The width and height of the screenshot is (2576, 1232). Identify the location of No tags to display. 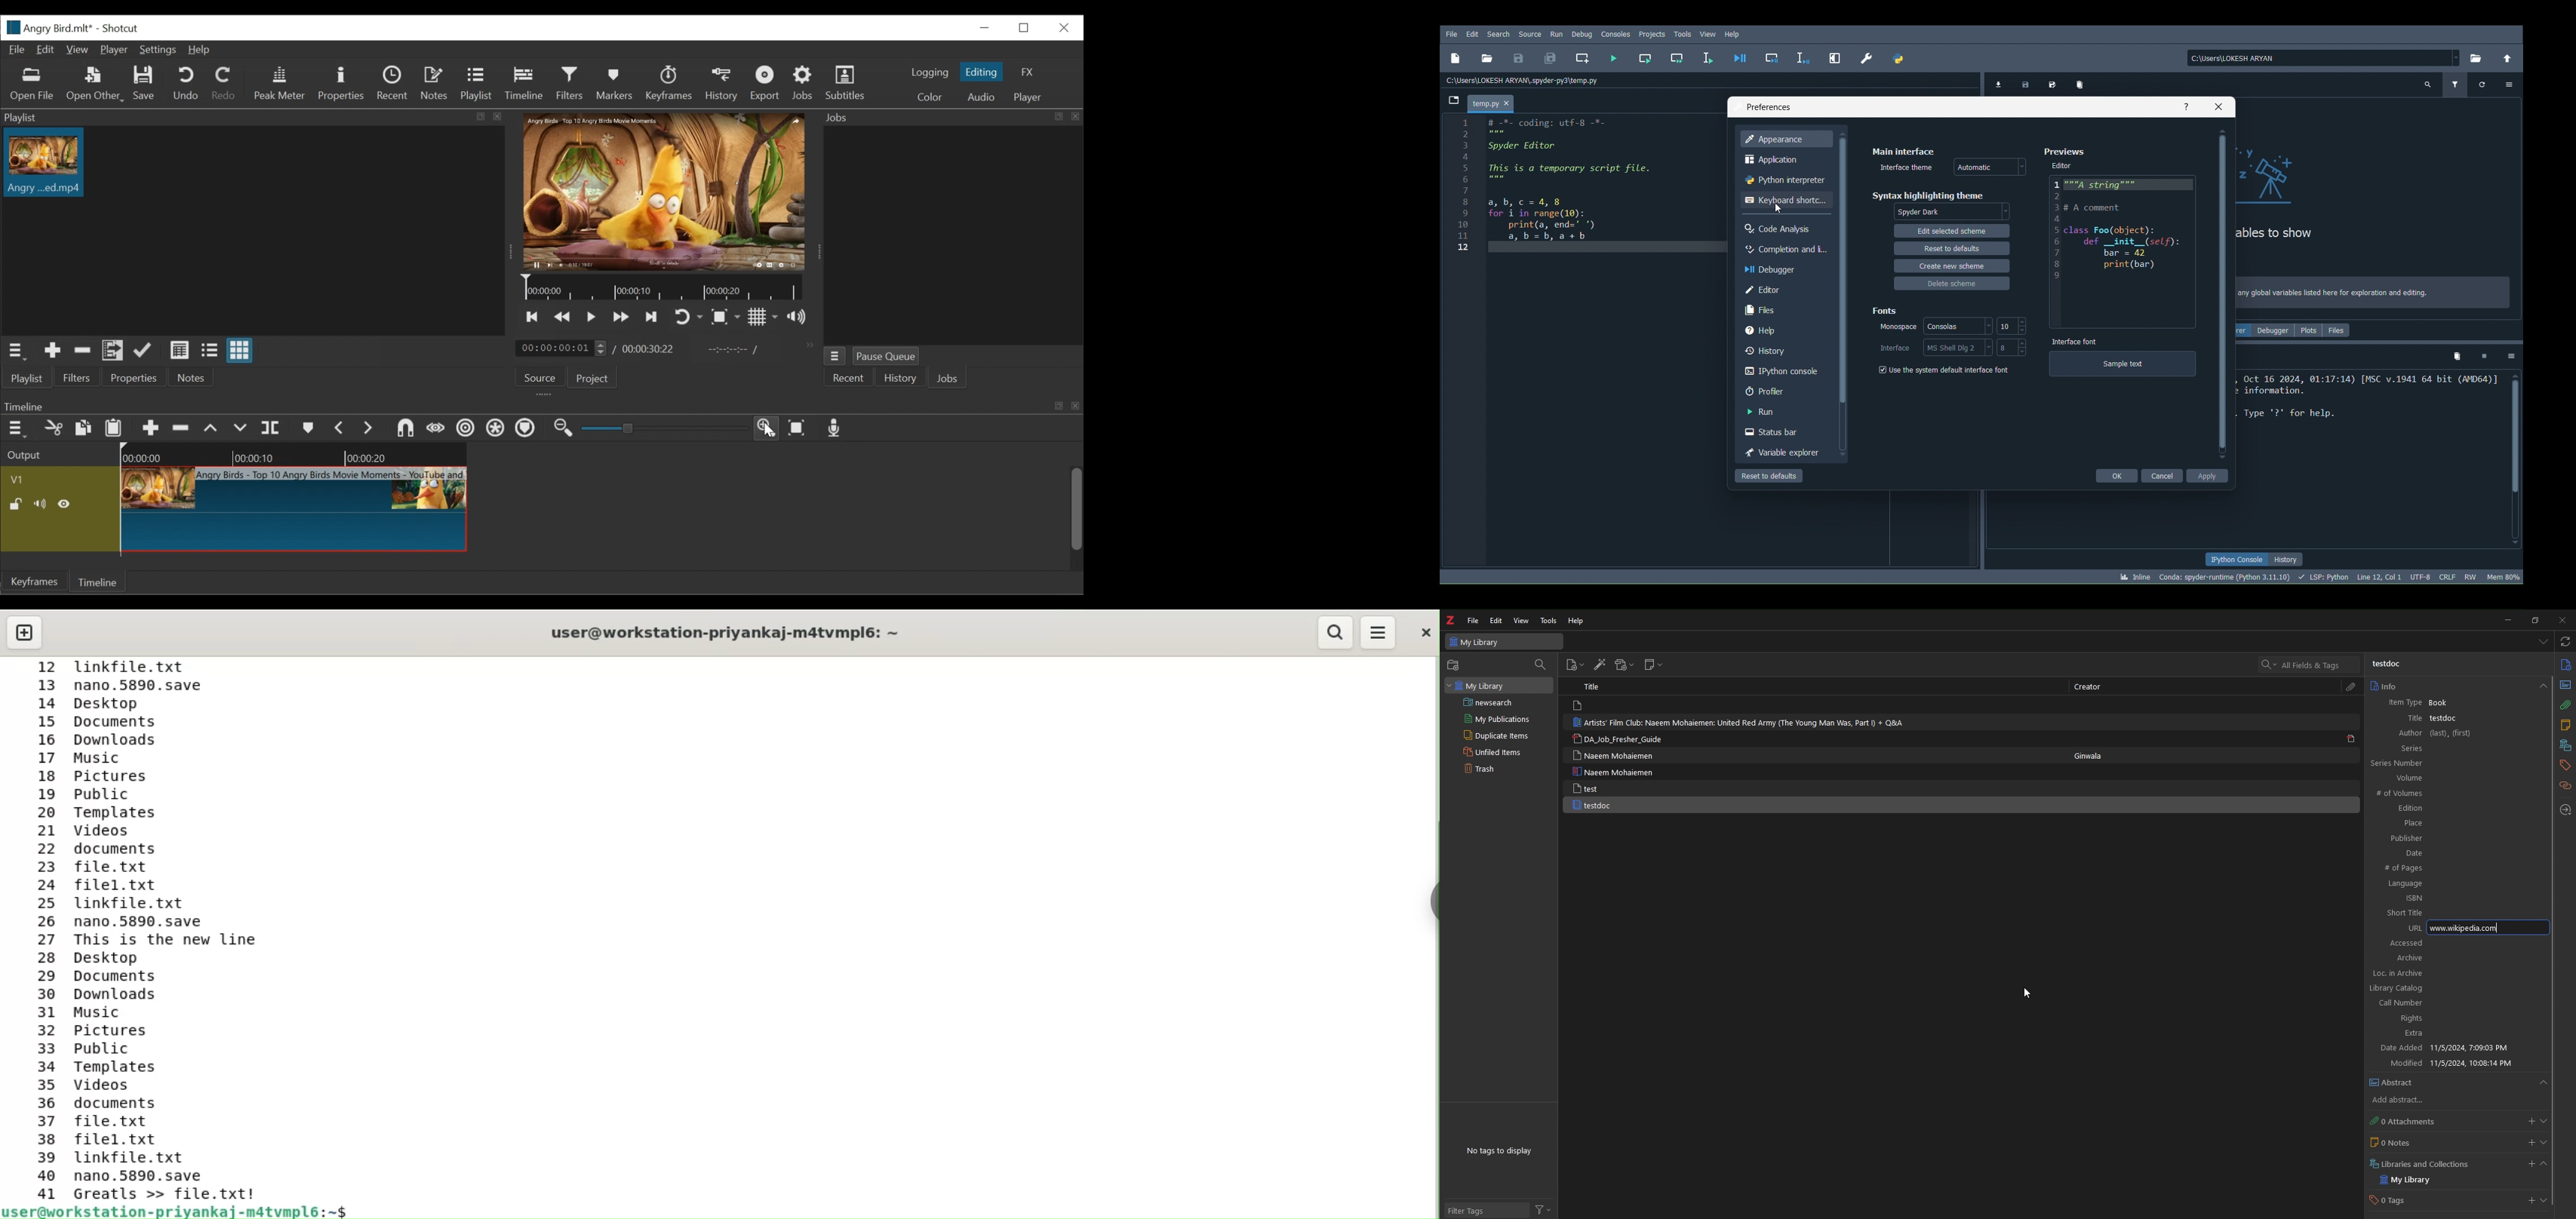
(1502, 1150).